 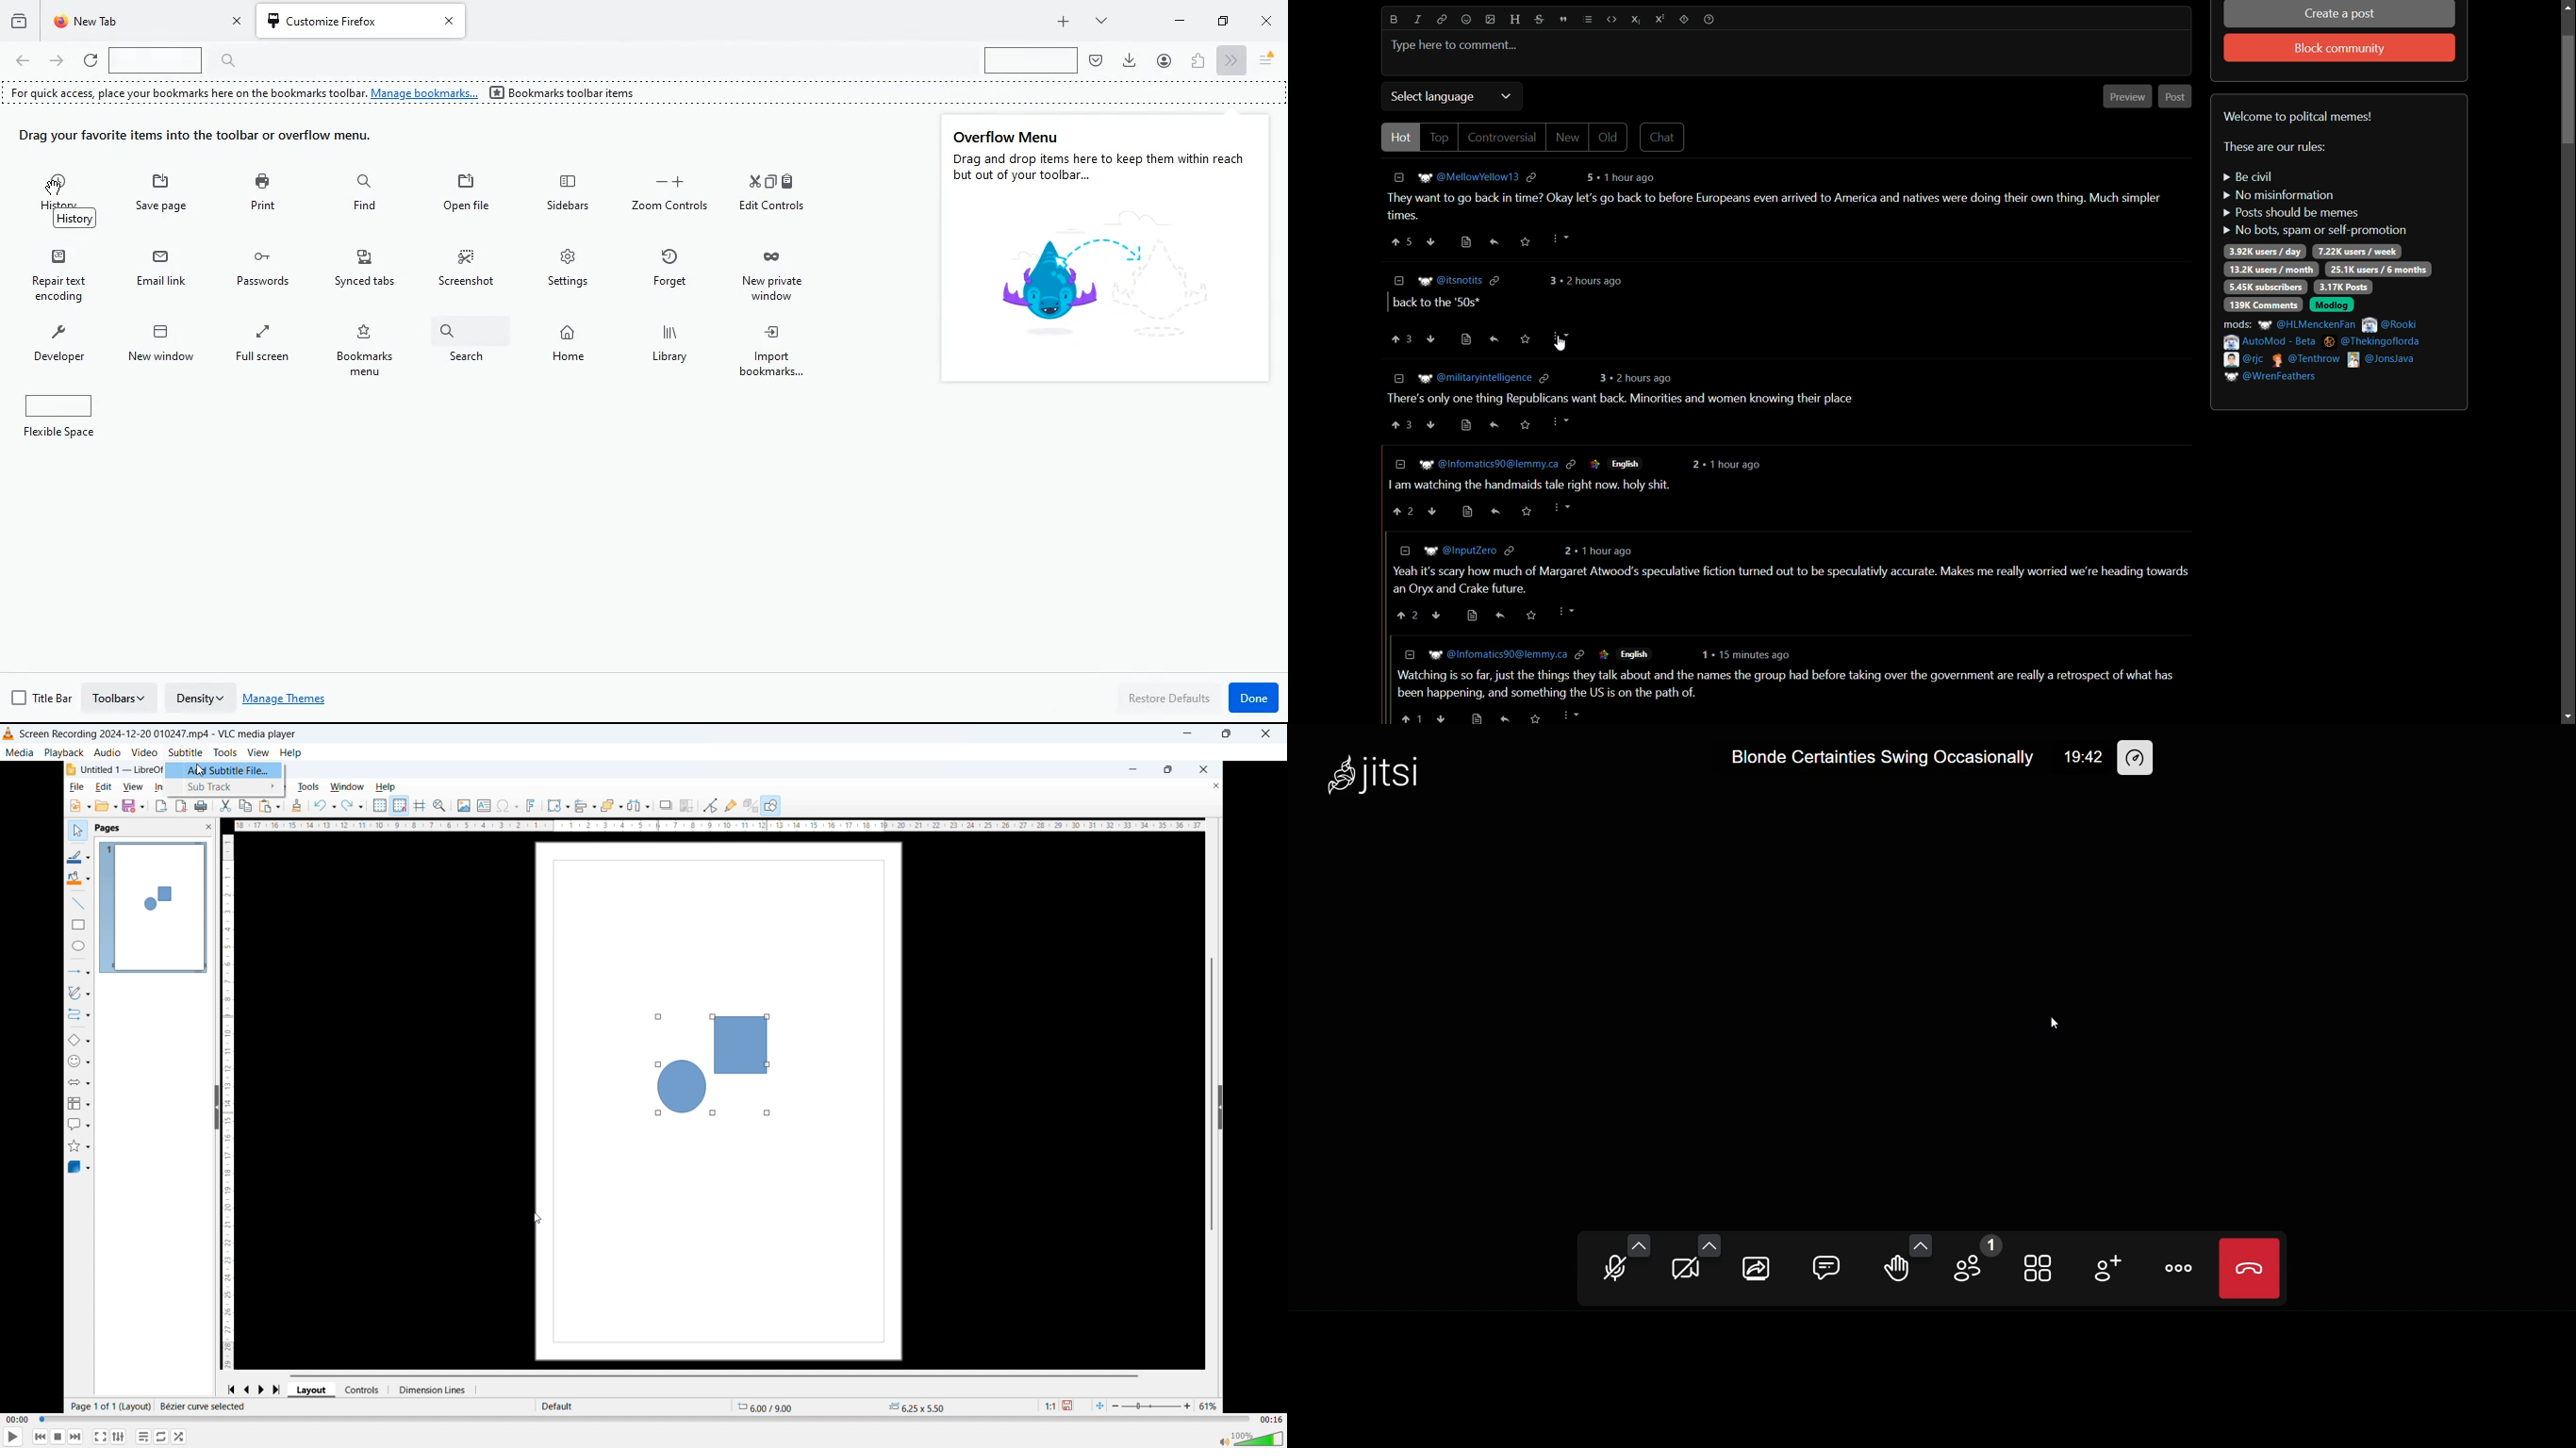 I want to click on Blonde Certainties Swing Occasionally, so click(x=1877, y=758).